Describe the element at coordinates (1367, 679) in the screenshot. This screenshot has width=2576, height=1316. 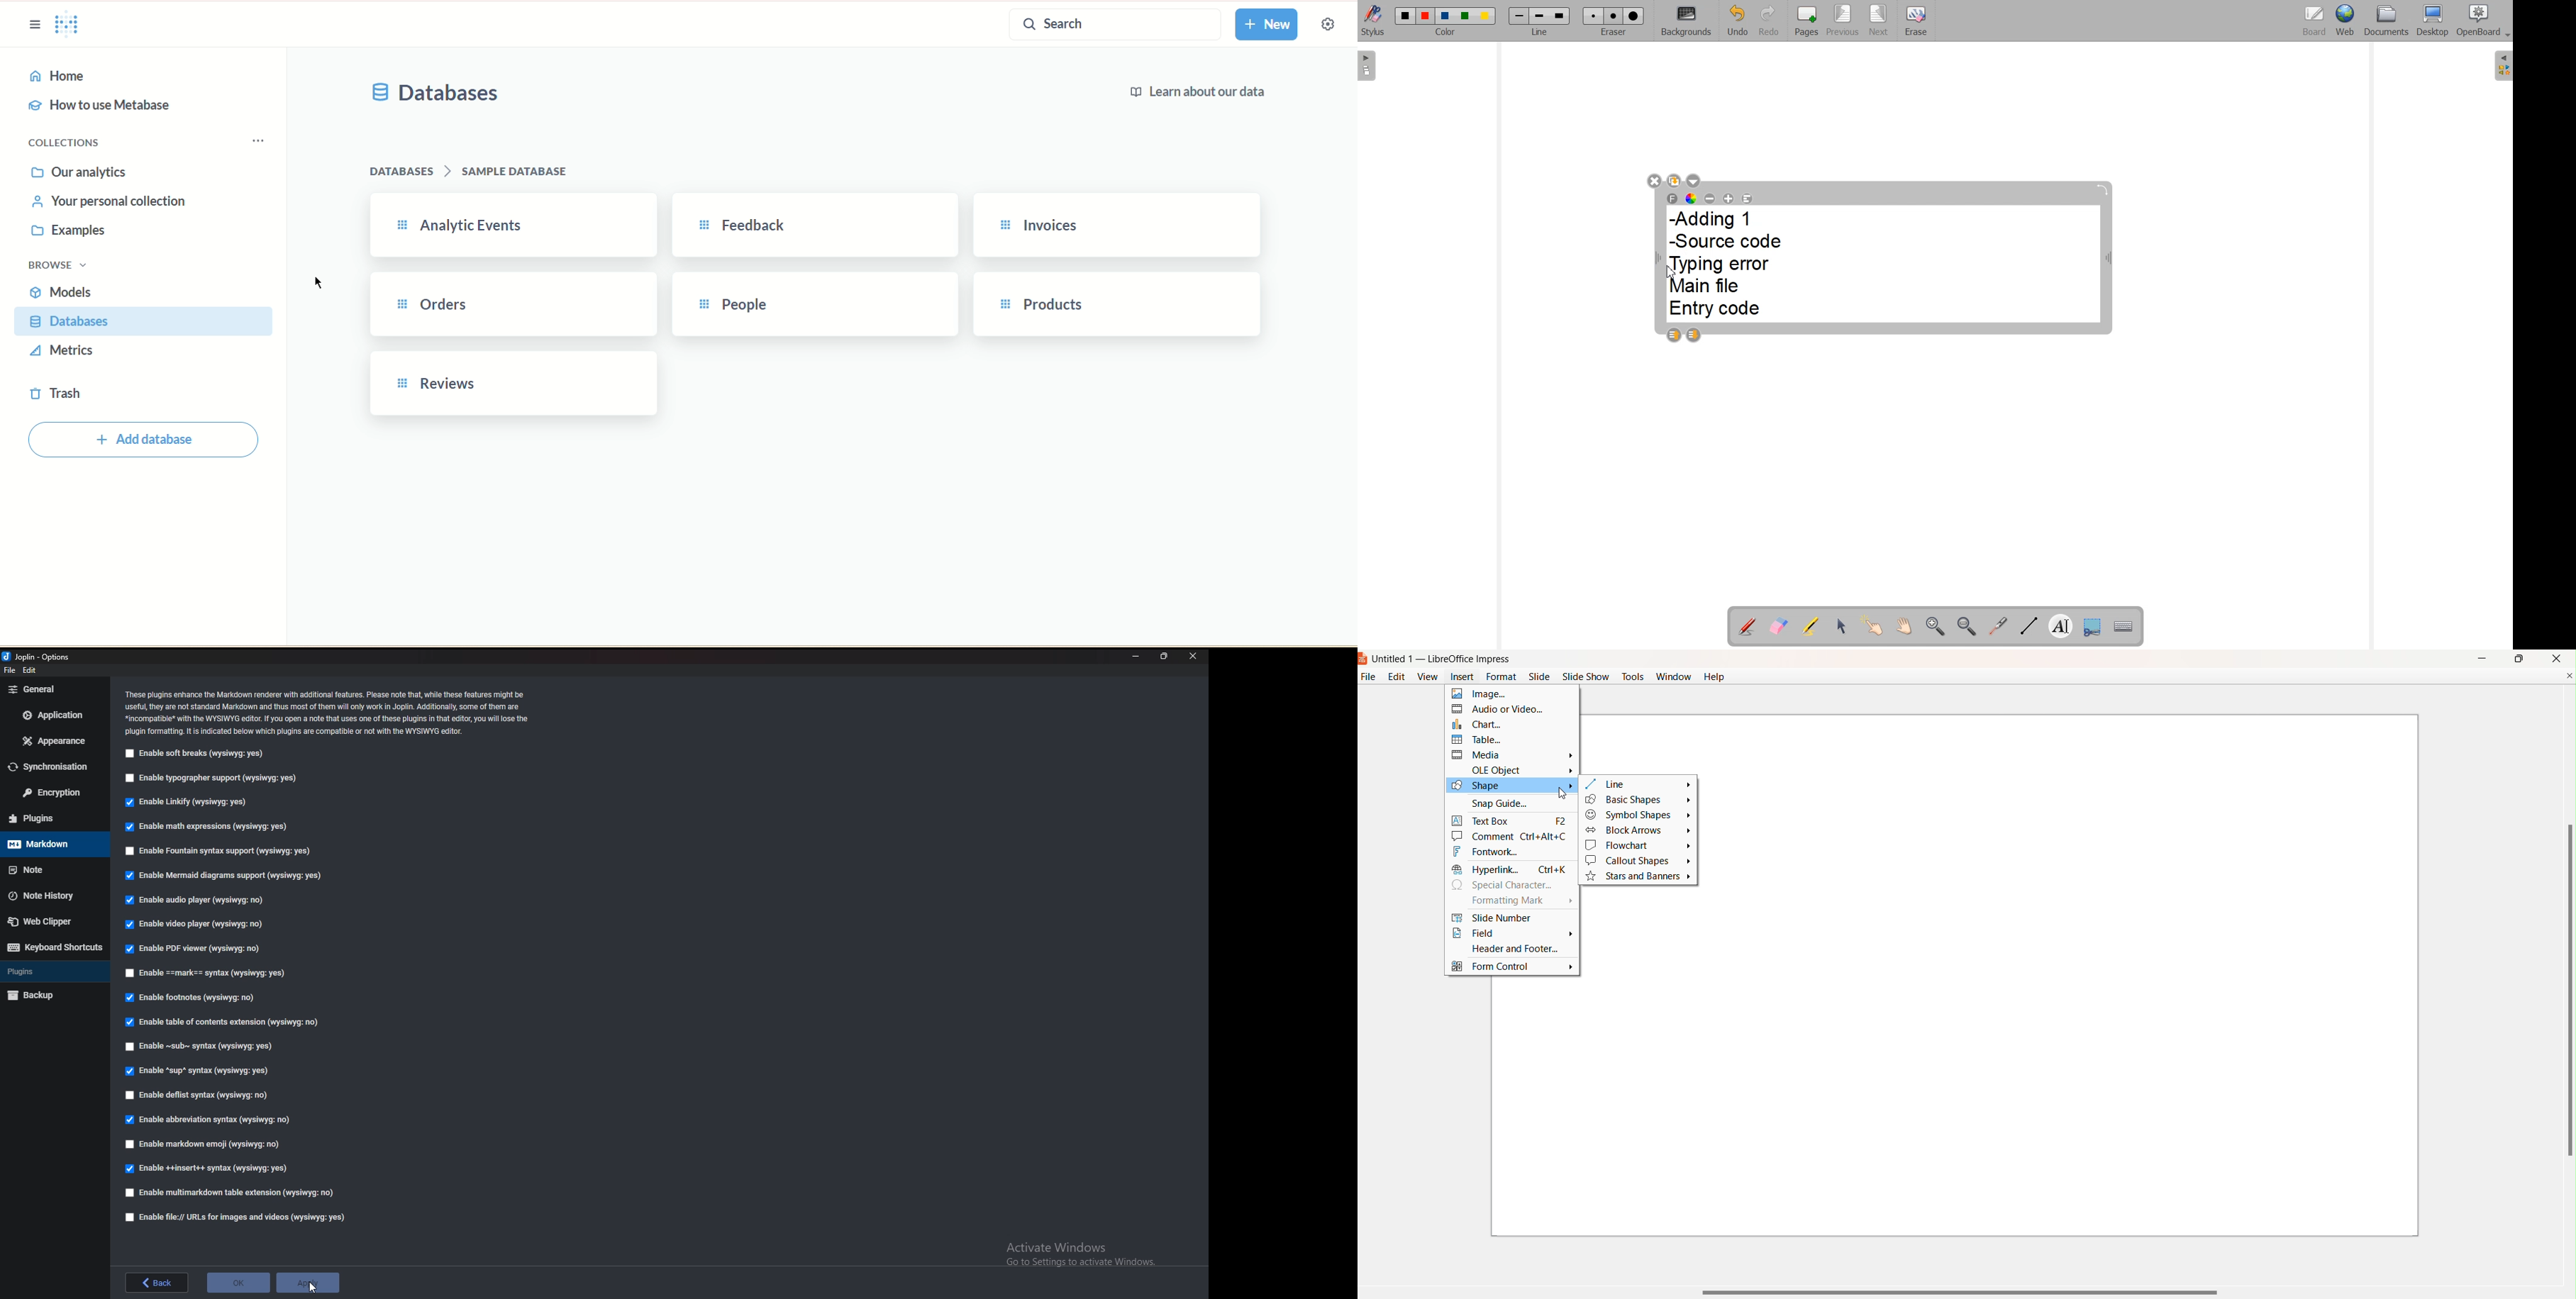
I see `File` at that location.